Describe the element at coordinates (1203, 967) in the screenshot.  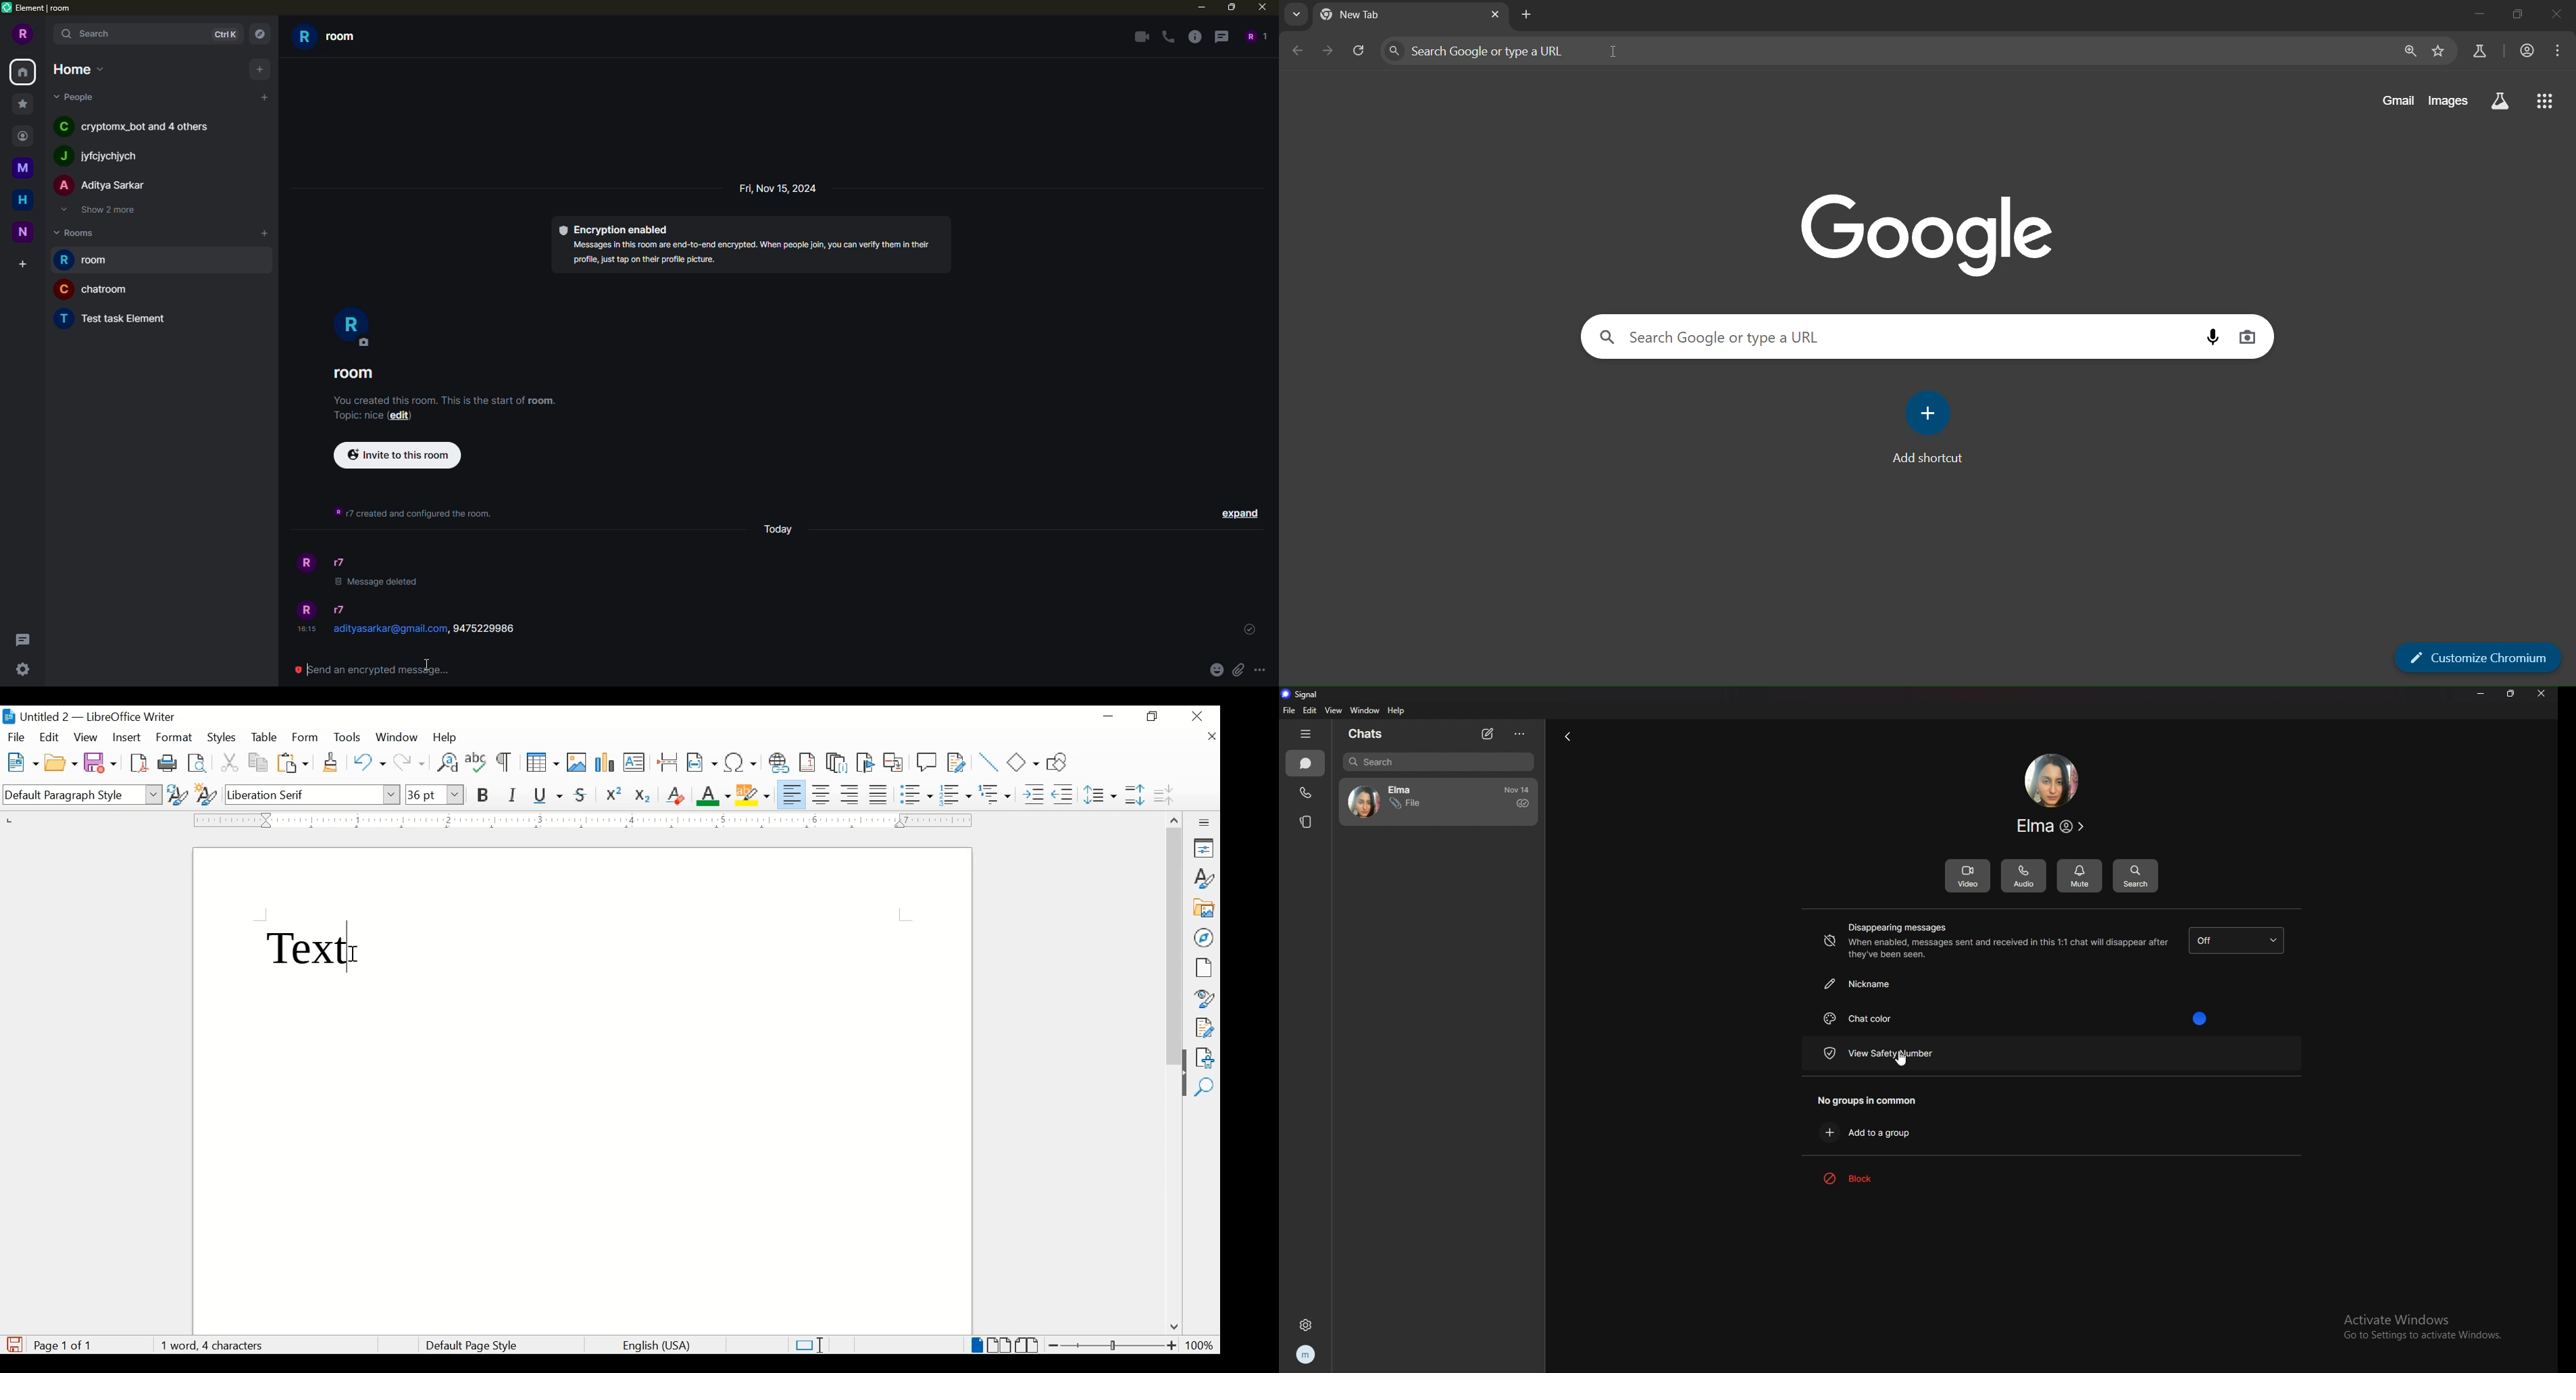
I see `page` at that location.